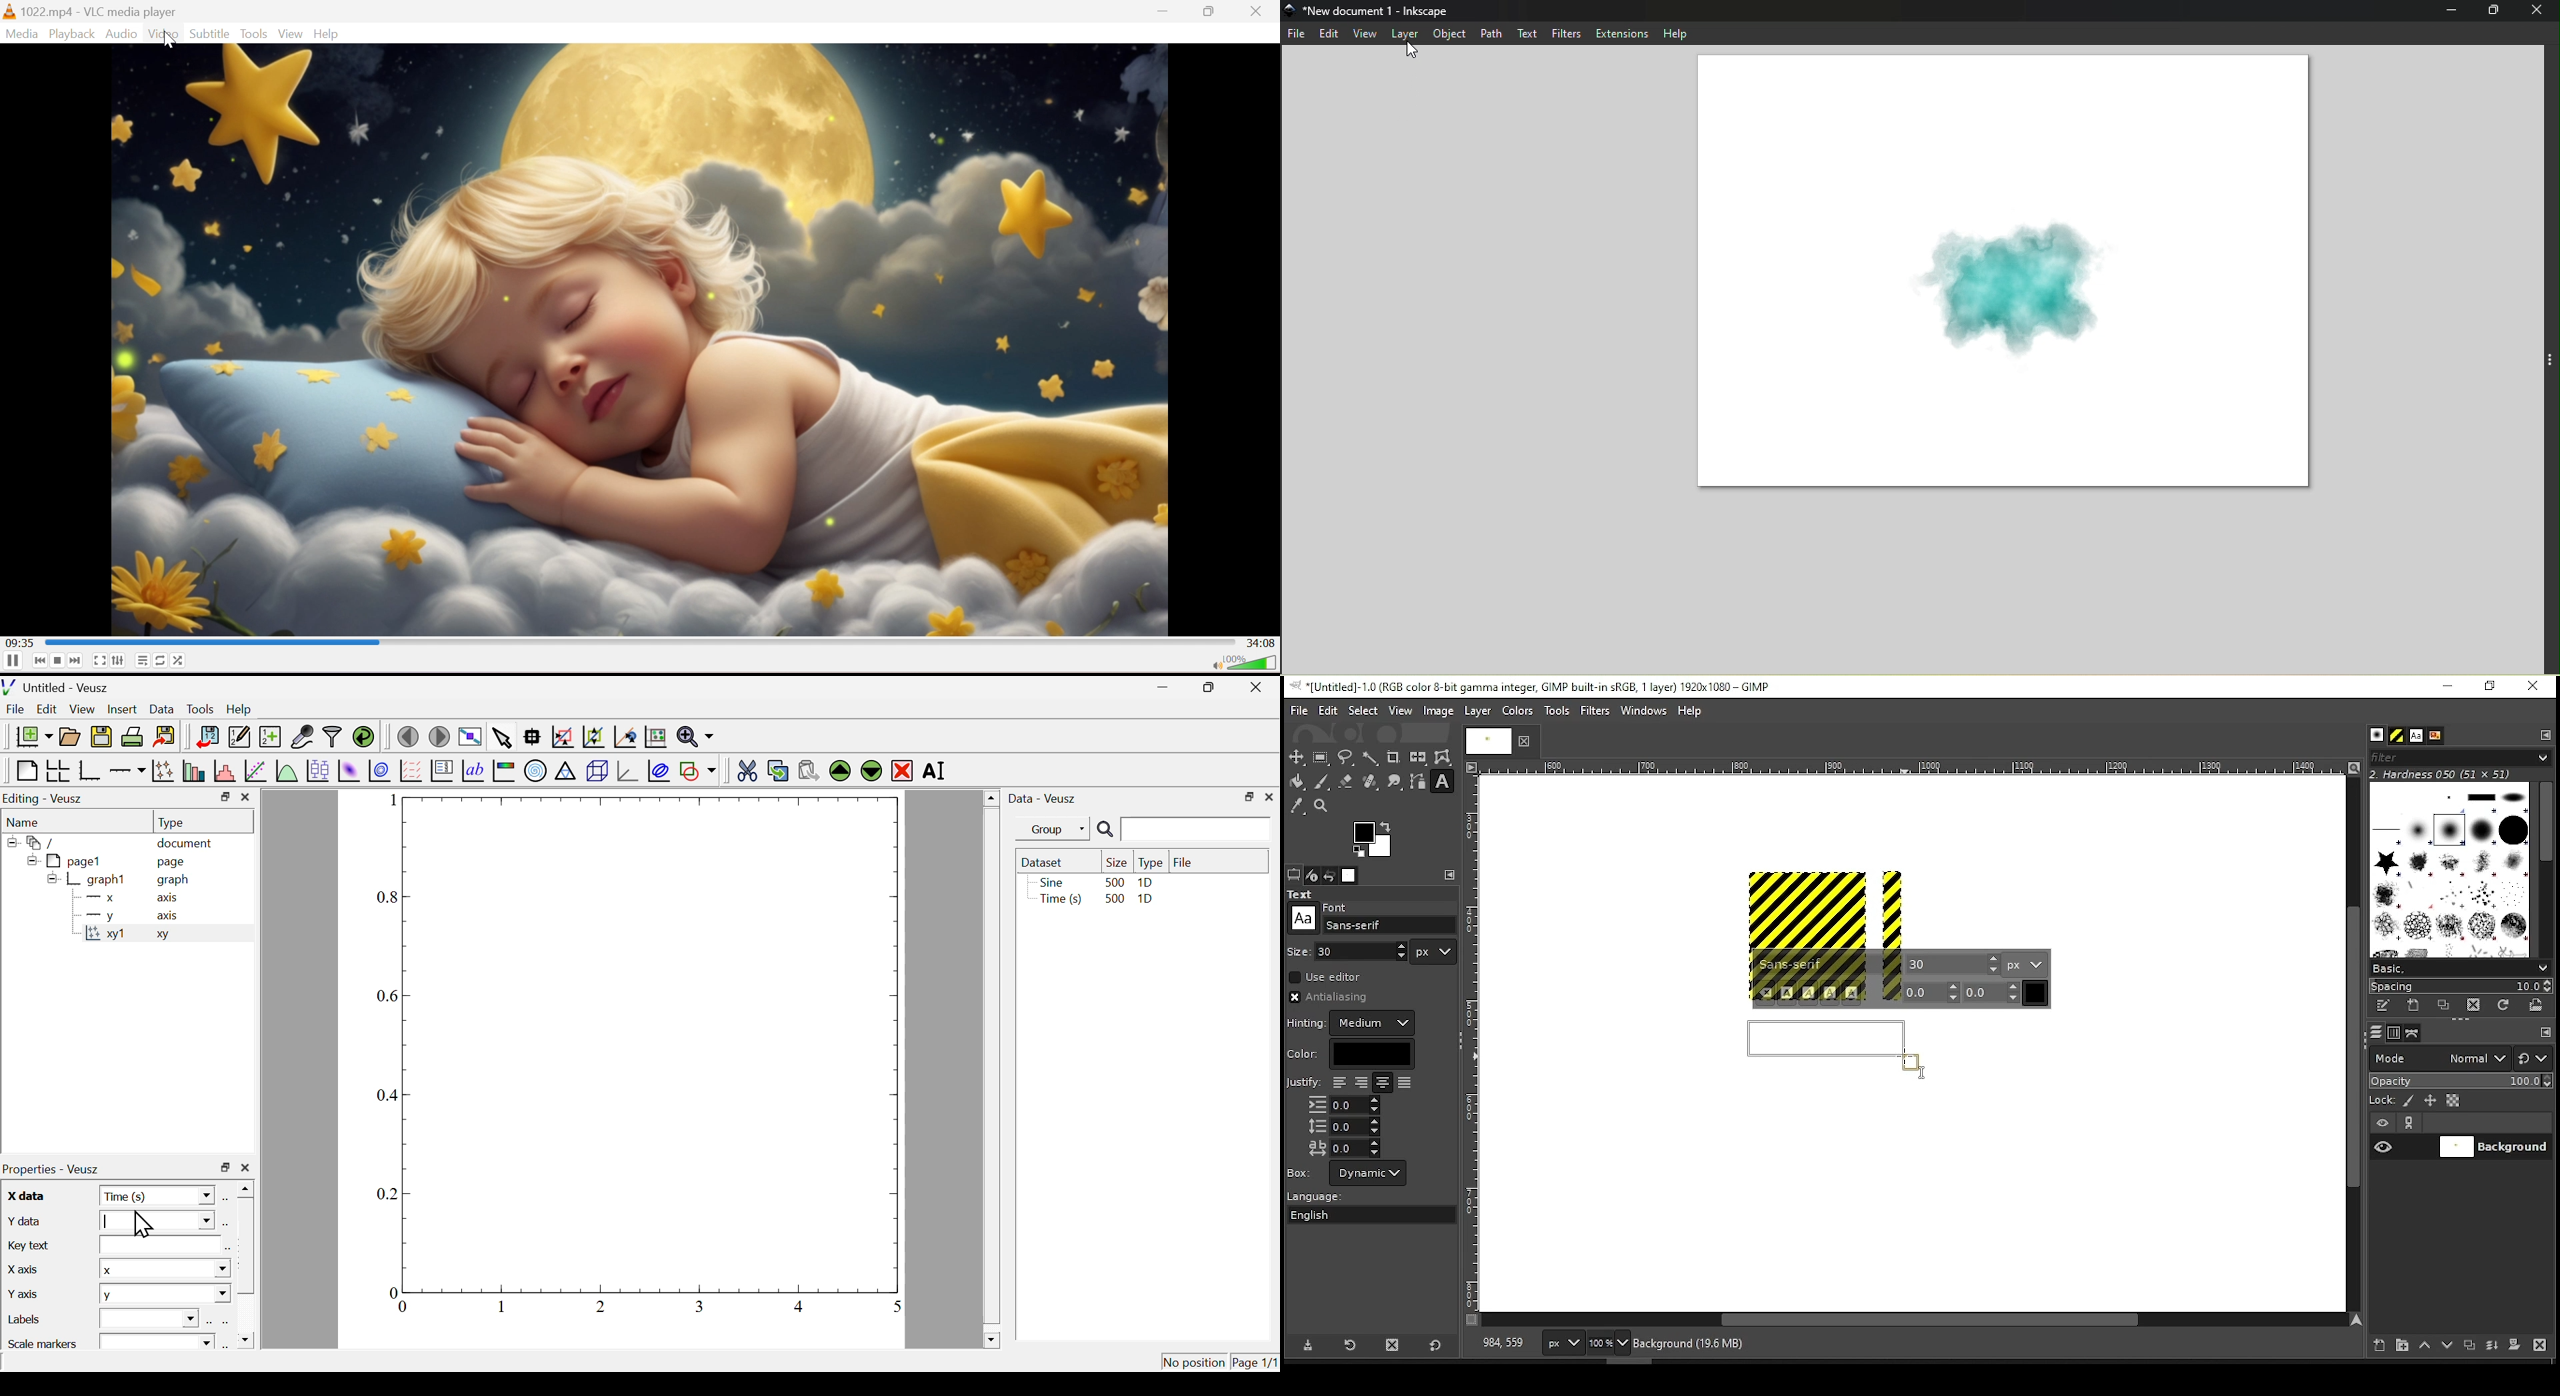  Describe the element at coordinates (1693, 1344) in the screenshot. I see `background (28.0mb)` at that location.